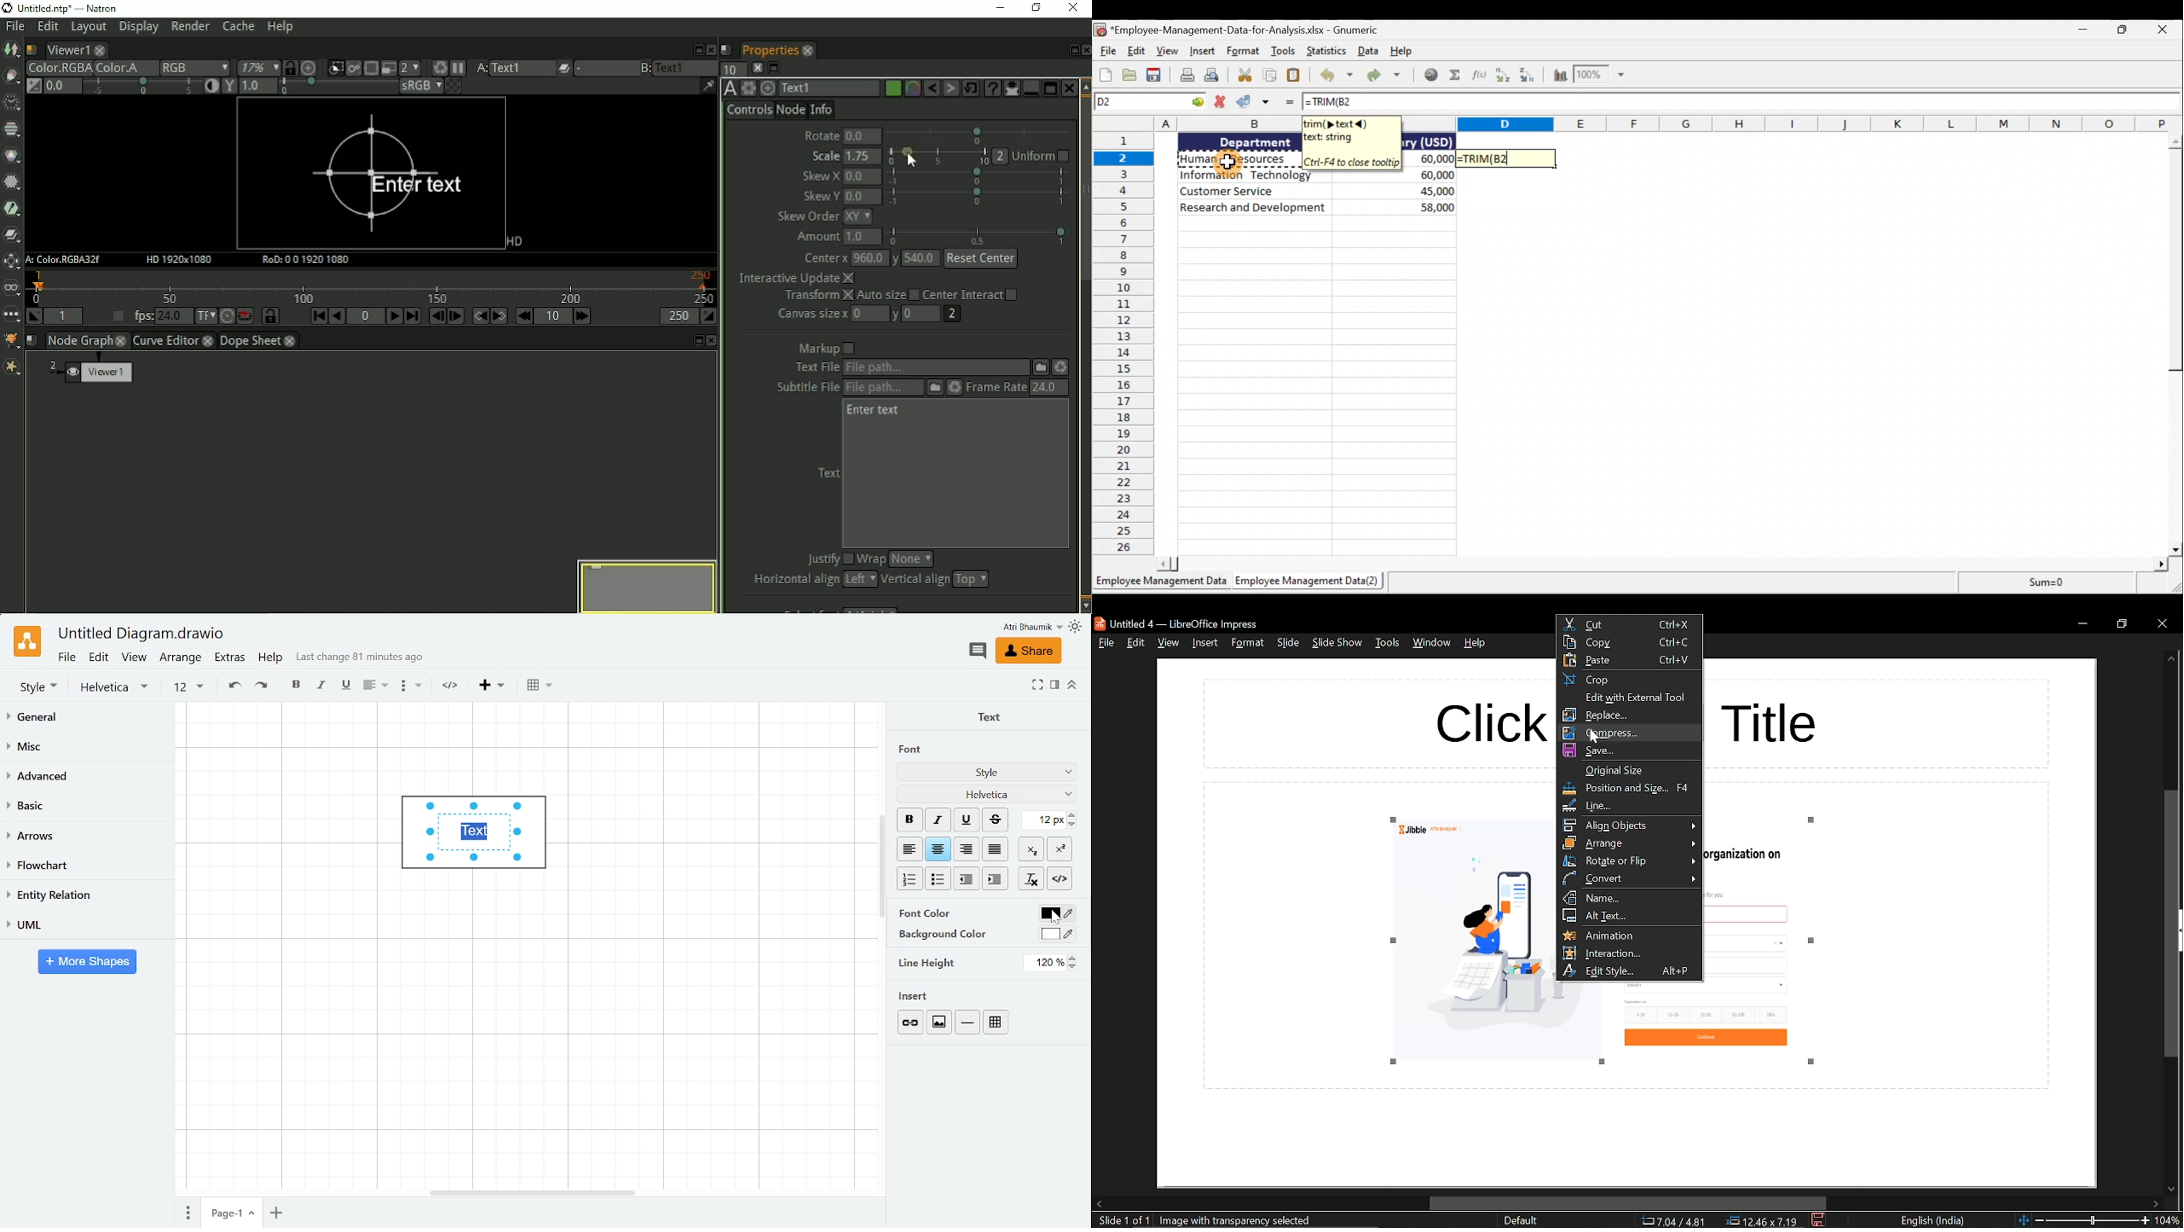 The image size is (2184, 1232). Describe the element at coordinates (1028, 652) in the screenshot. I see `Share` at that location.